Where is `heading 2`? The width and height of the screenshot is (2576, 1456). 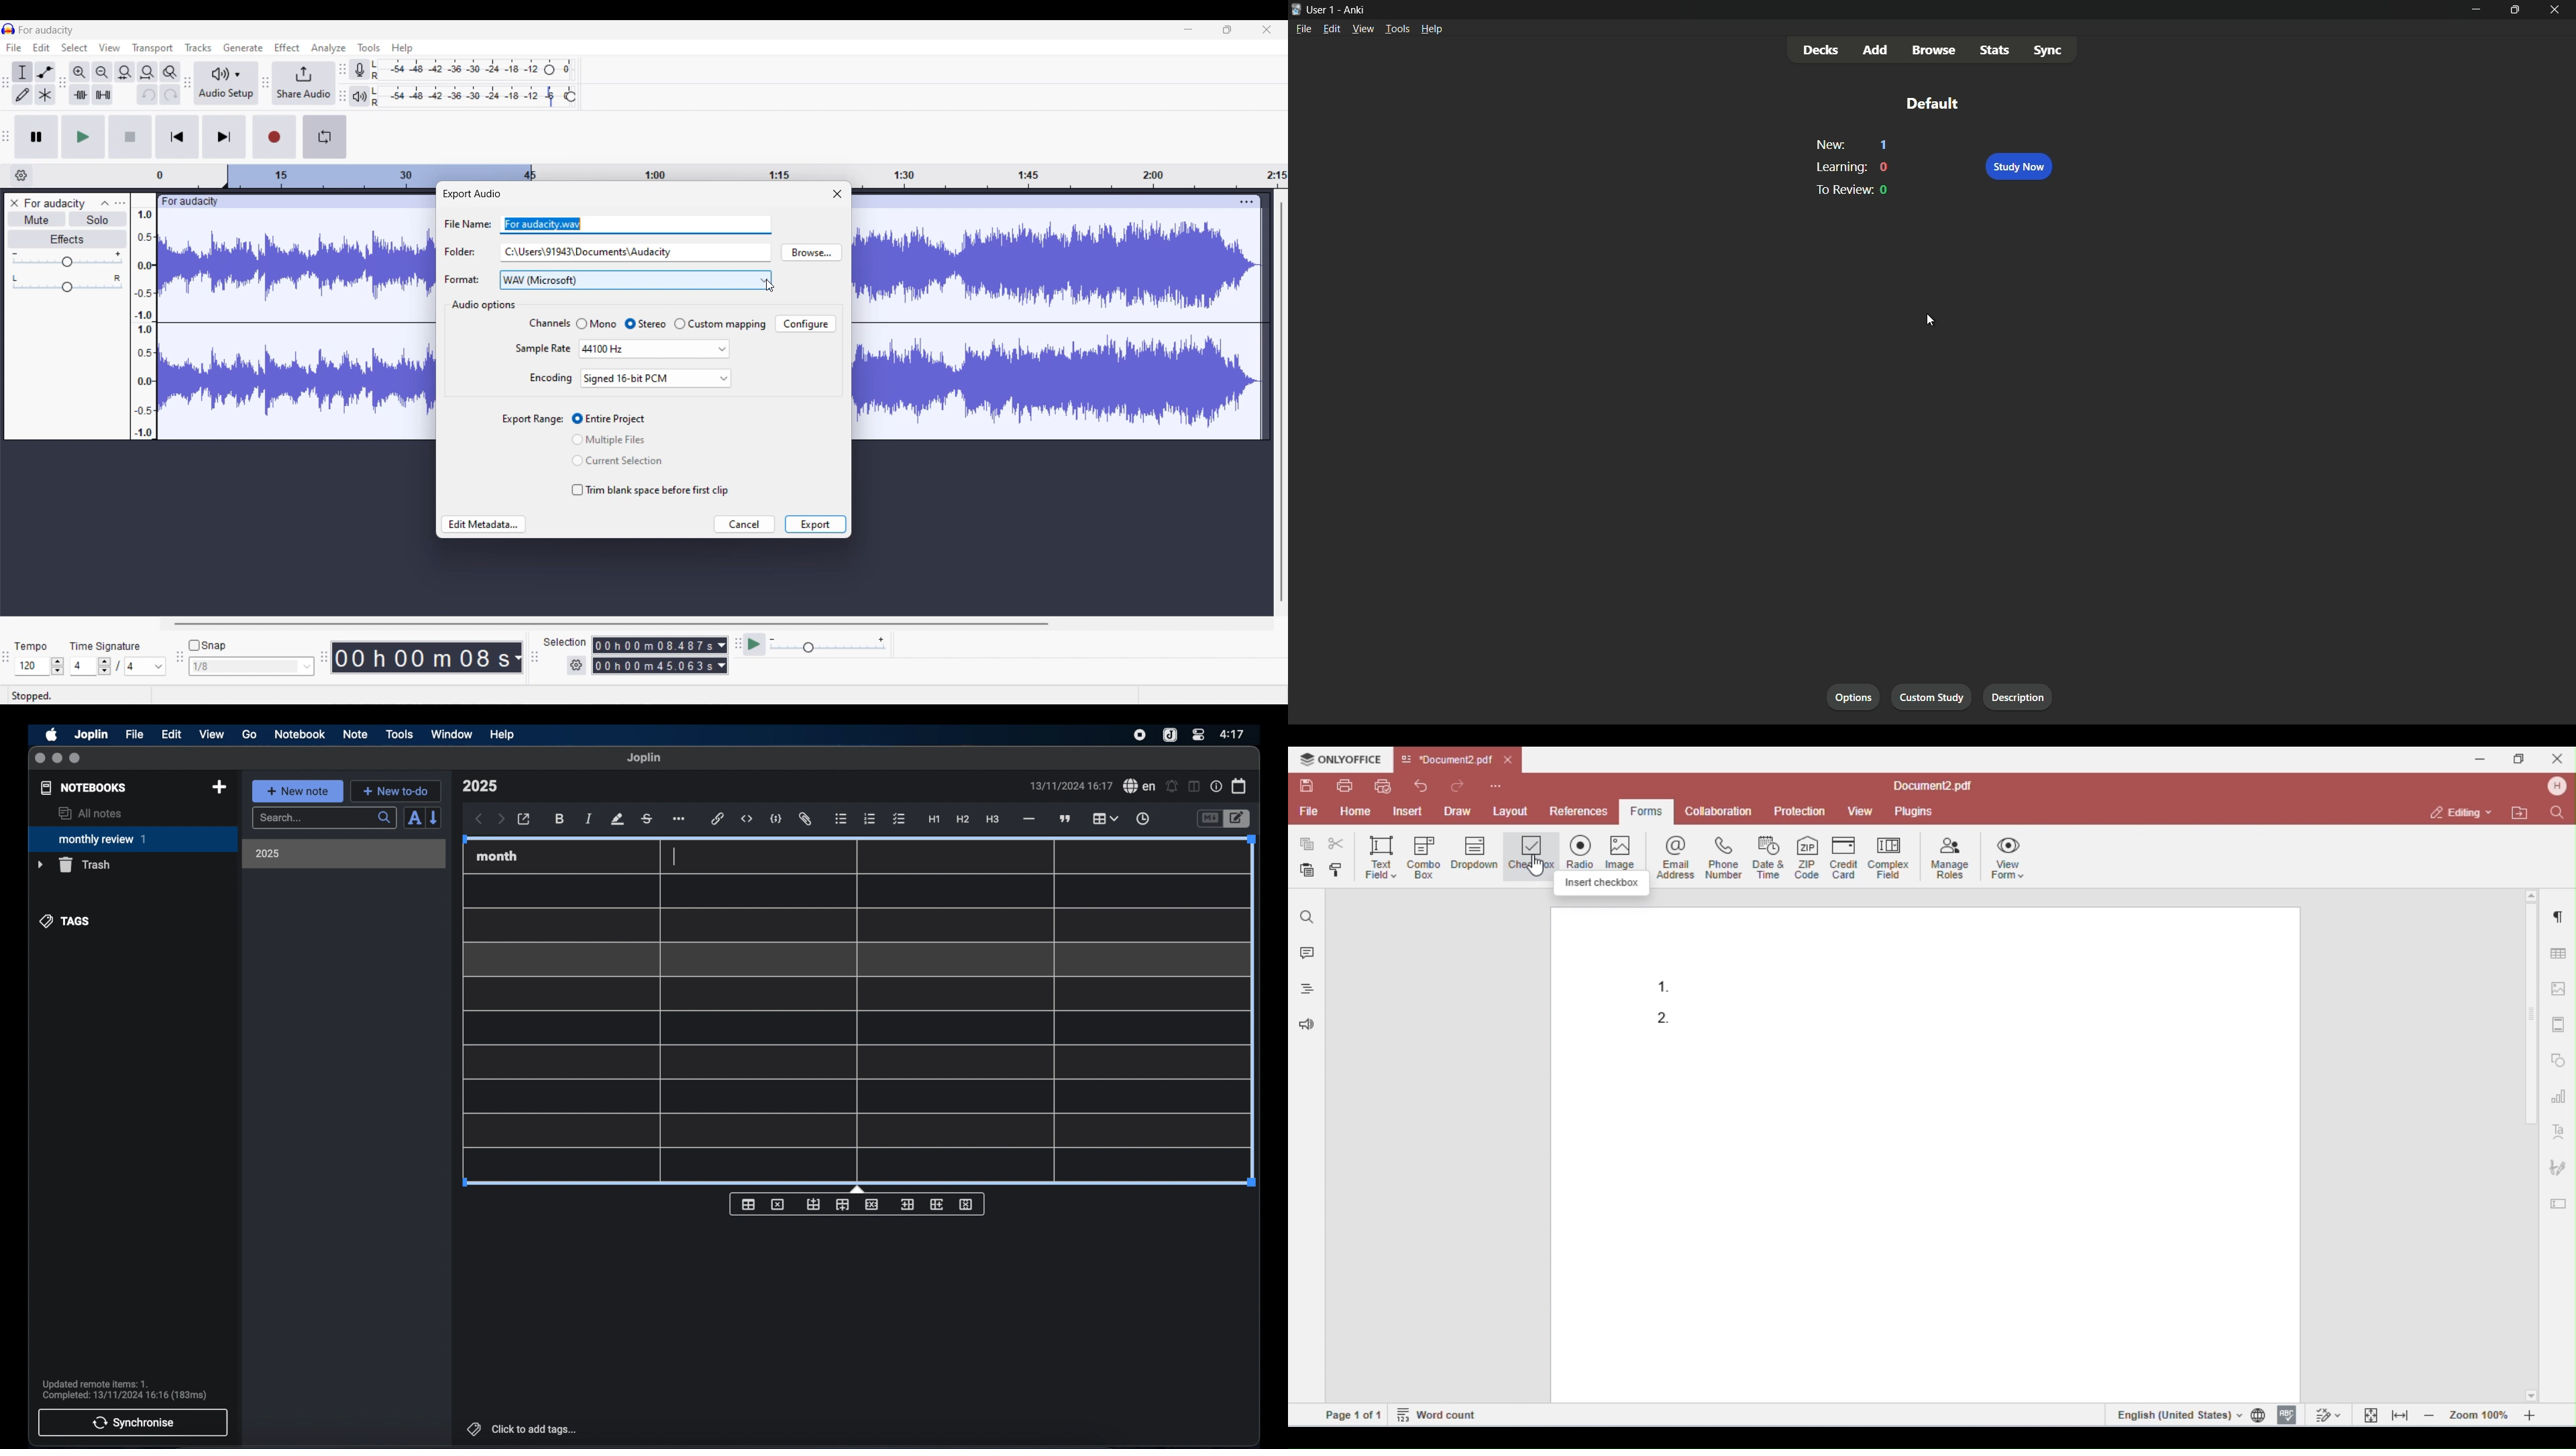 heading 2 is located at coordinates (963, 820).